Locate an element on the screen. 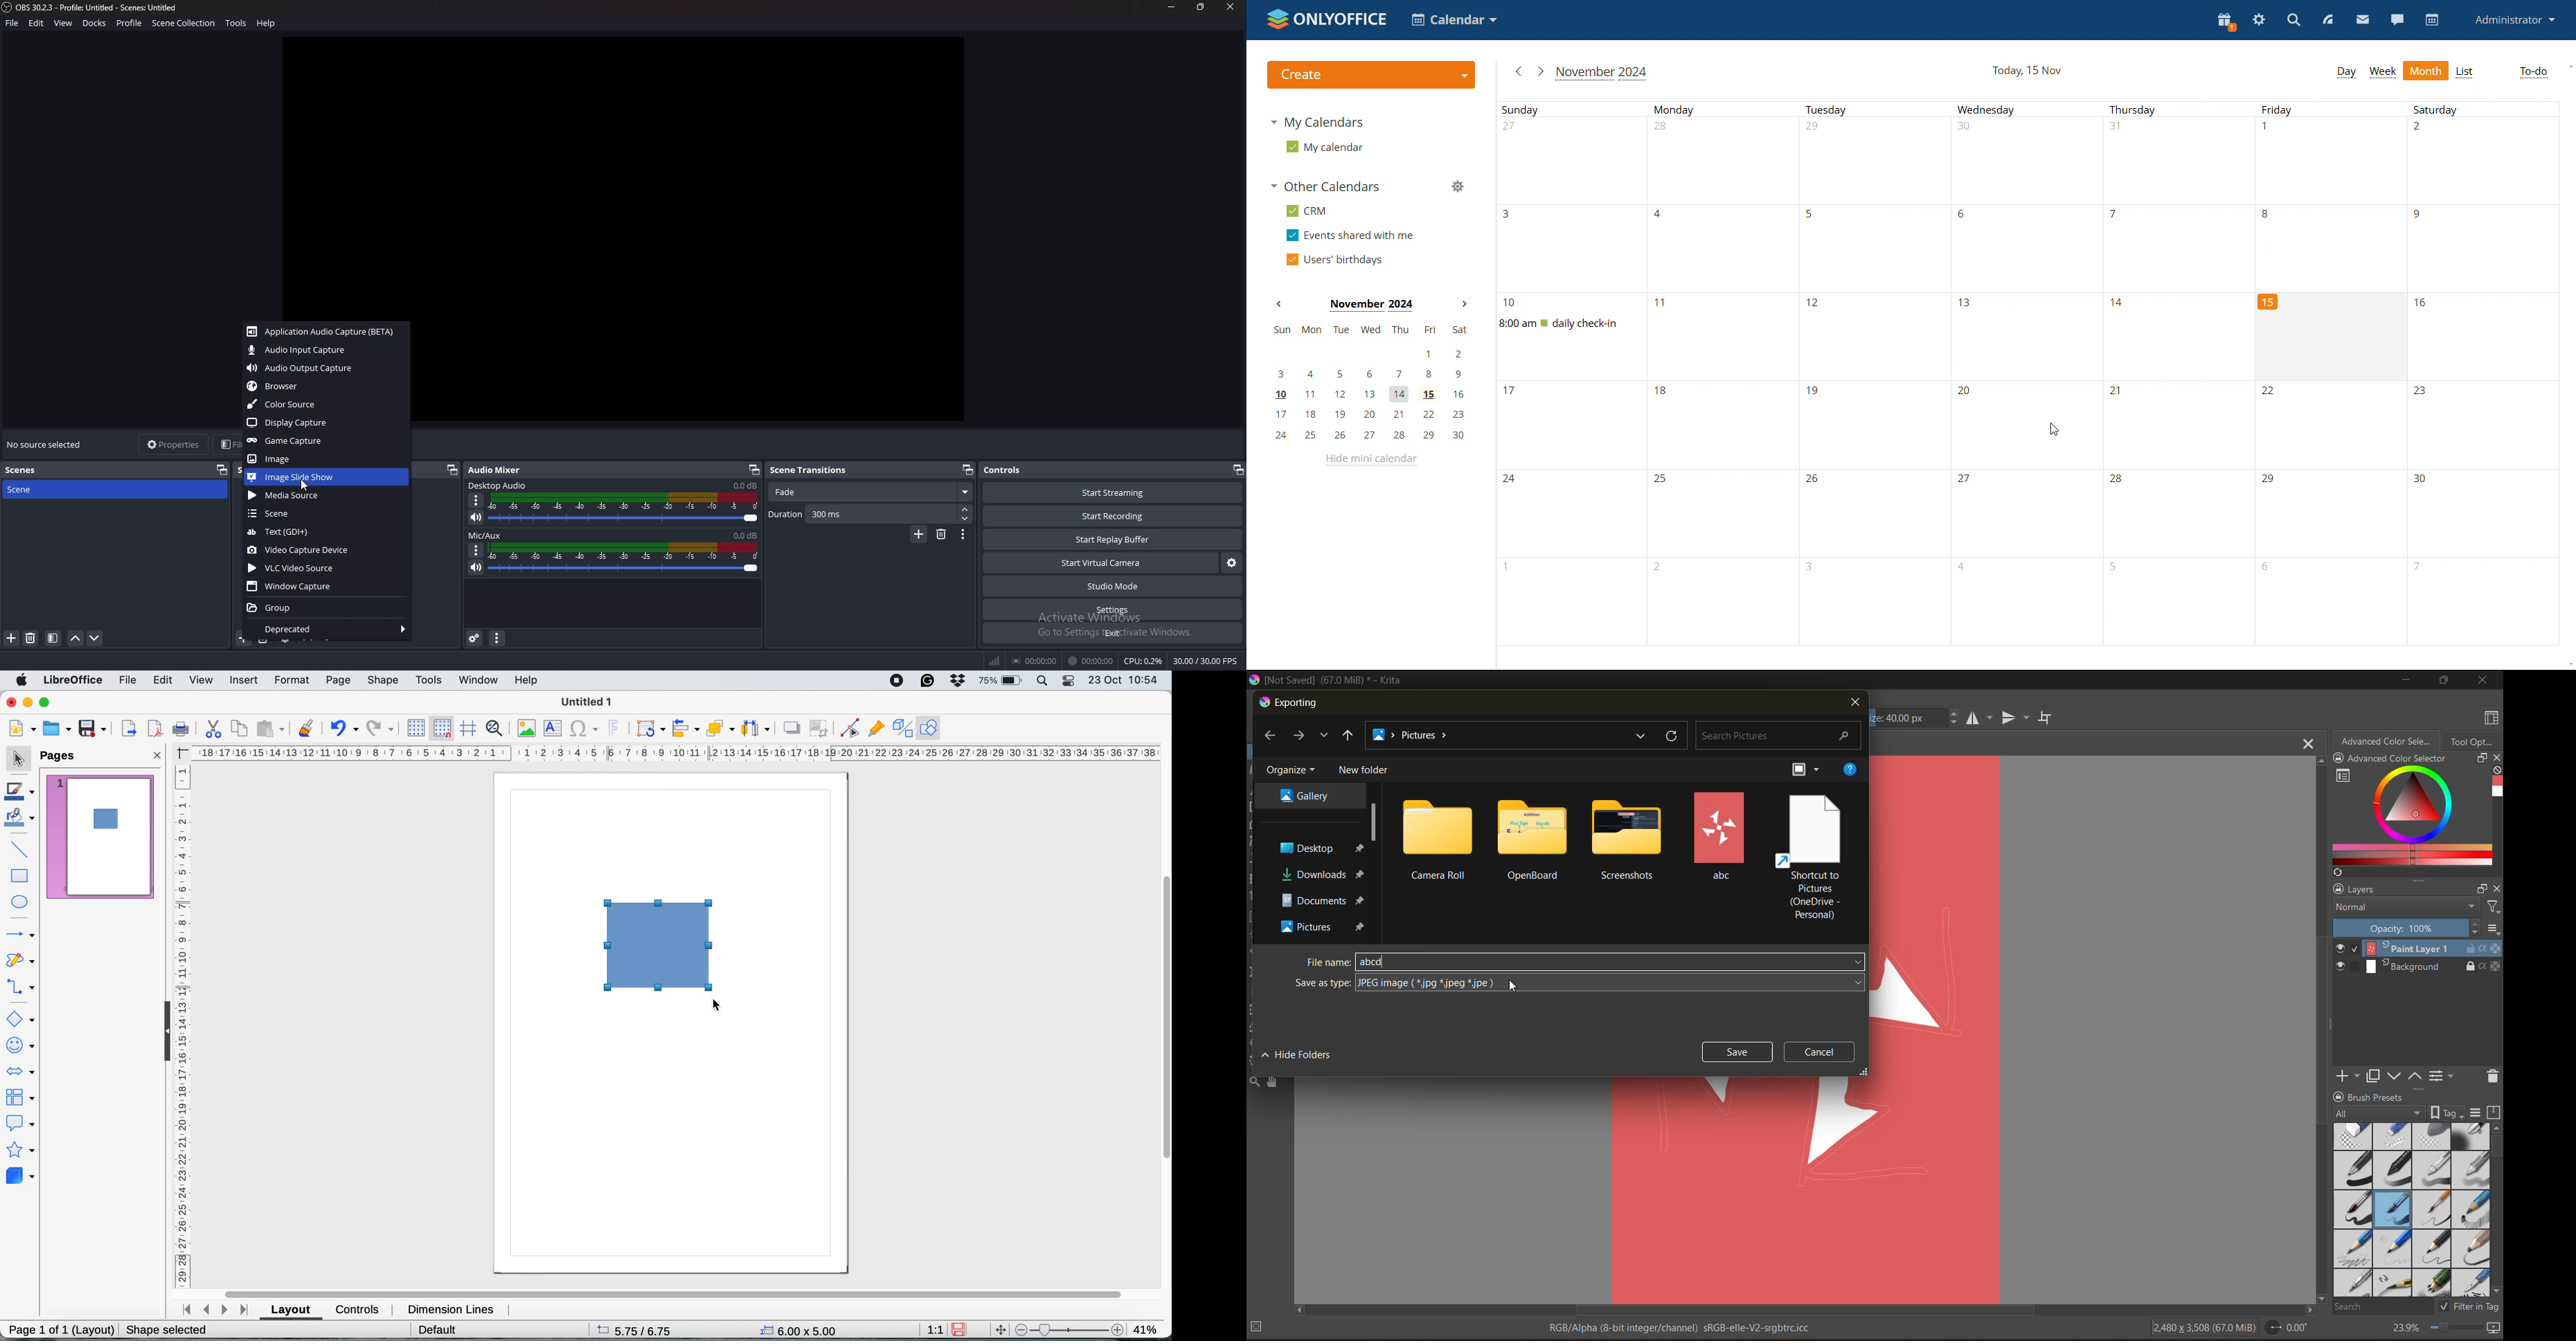  new is located at coordinates (23, 728).